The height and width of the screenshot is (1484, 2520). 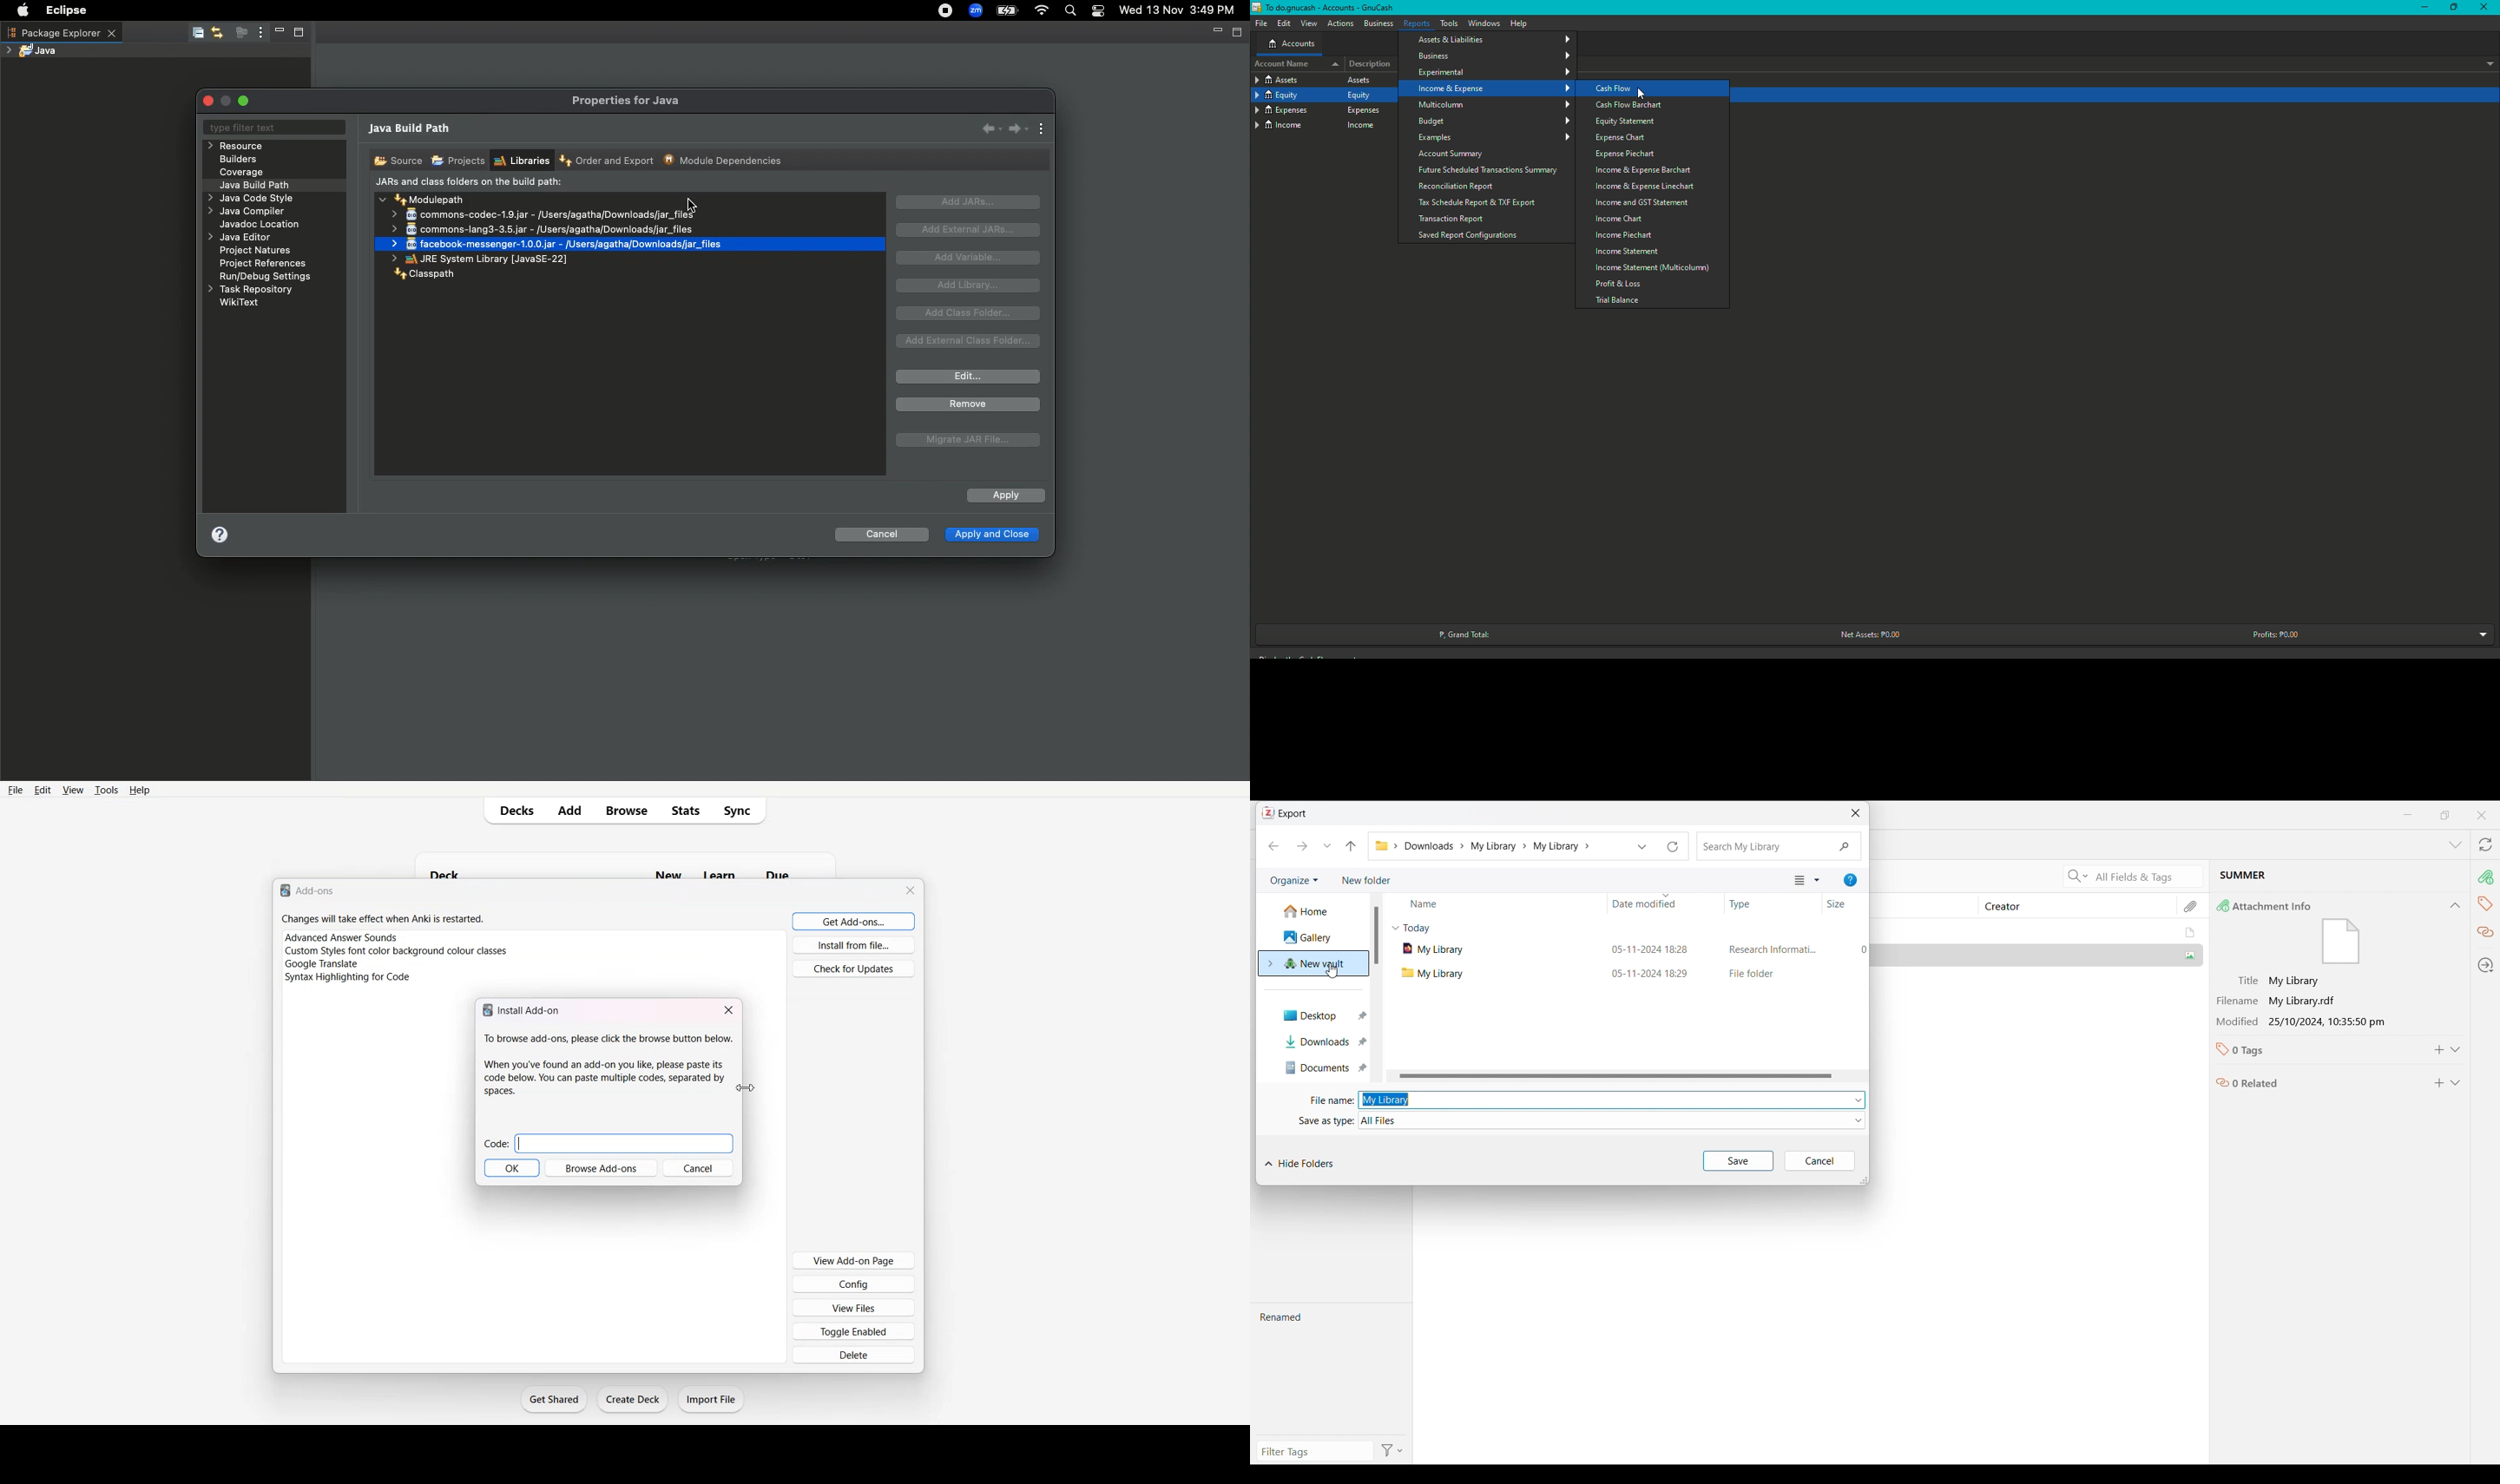 I want to click on Restore, so click(x=2421, y=9).